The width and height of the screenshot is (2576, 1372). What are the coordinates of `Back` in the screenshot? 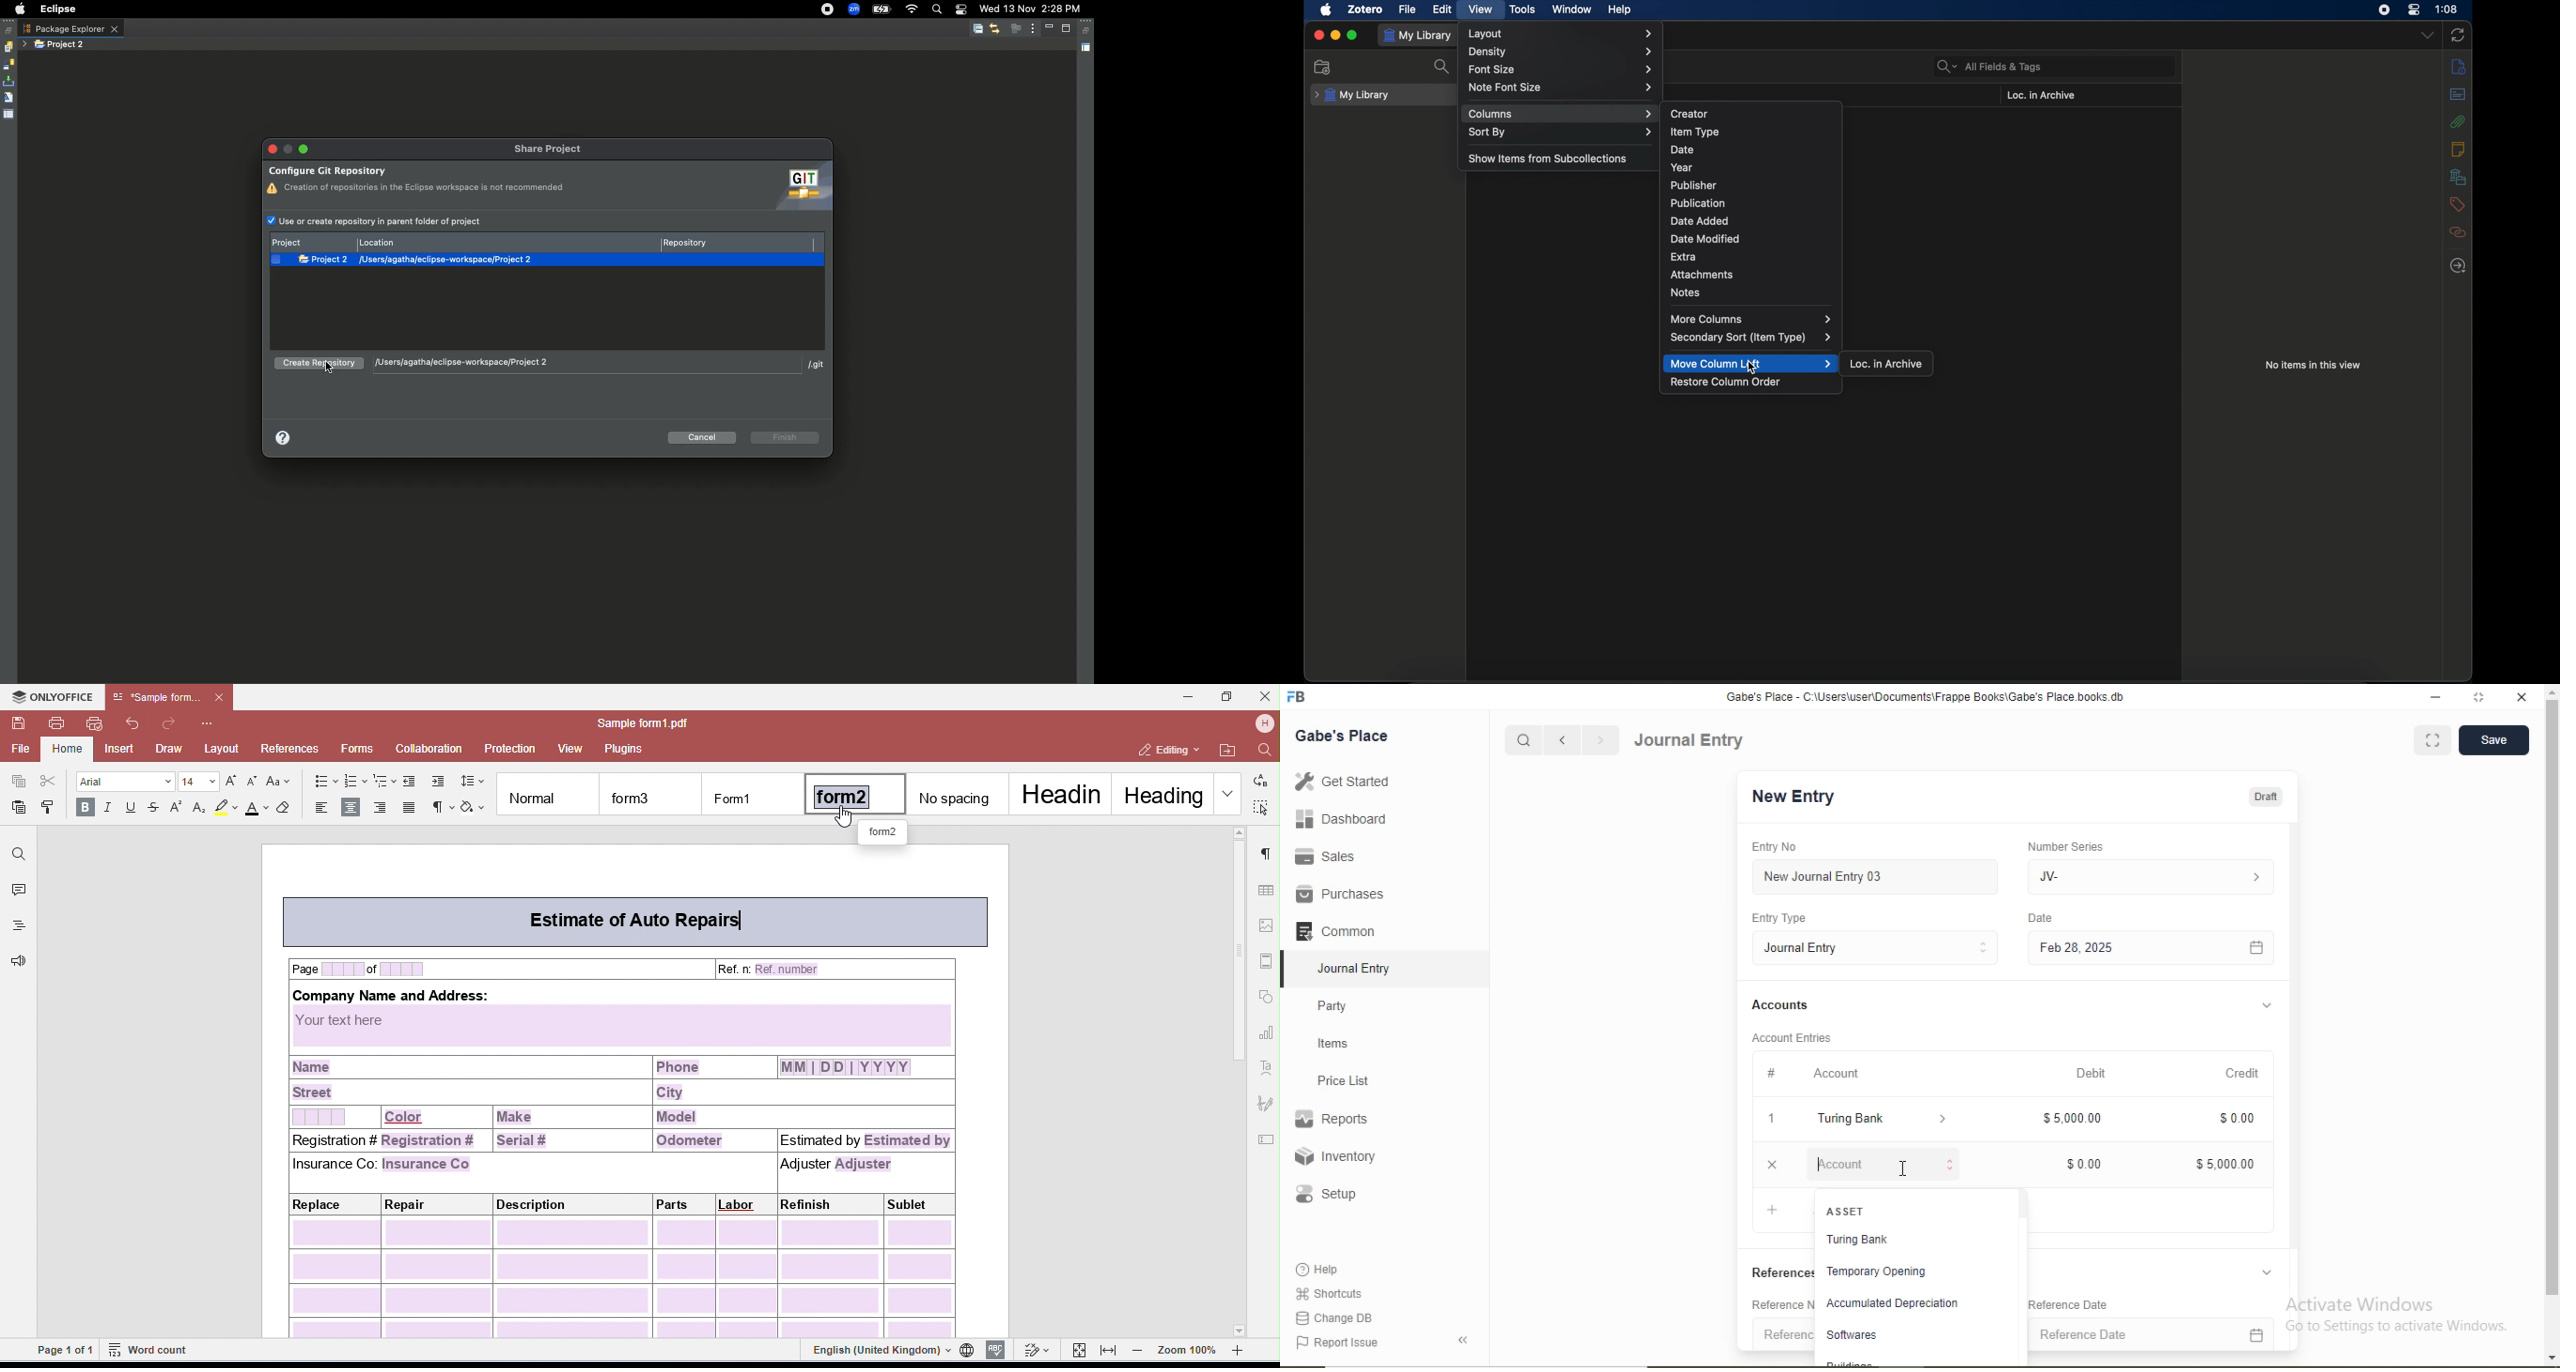 It's located at (1462, 1340).